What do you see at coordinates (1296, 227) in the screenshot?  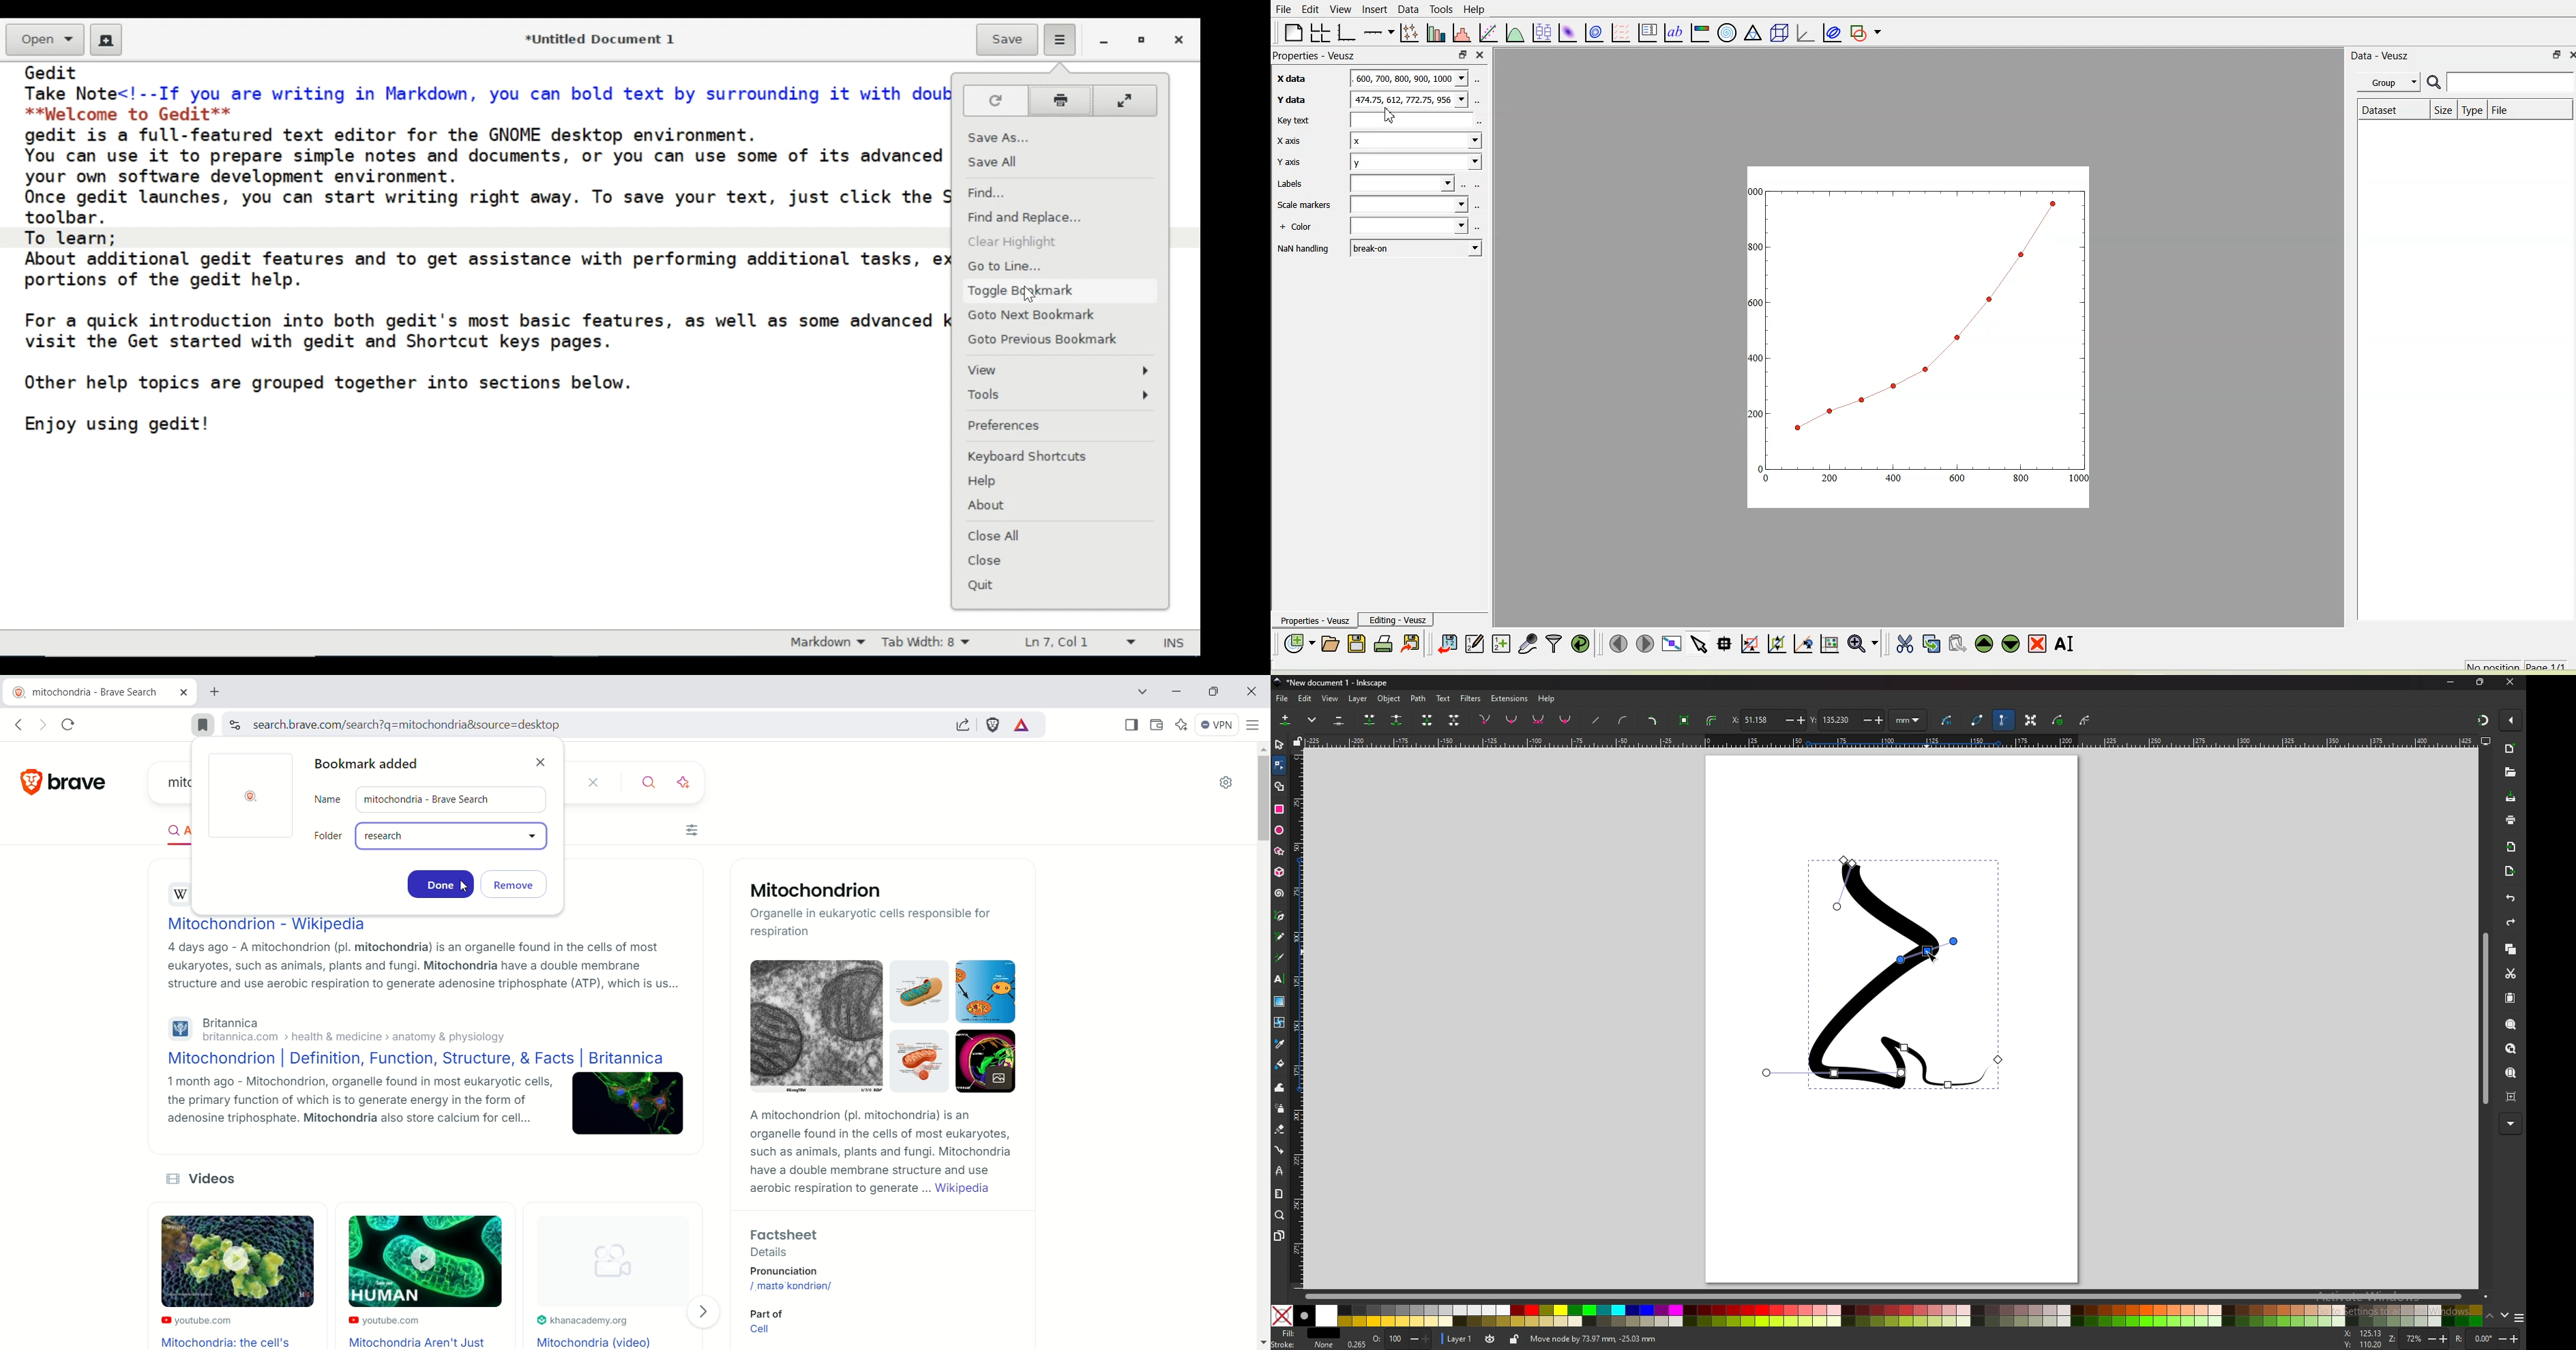 I see `+ Color` at bounding box center [1296, 227].